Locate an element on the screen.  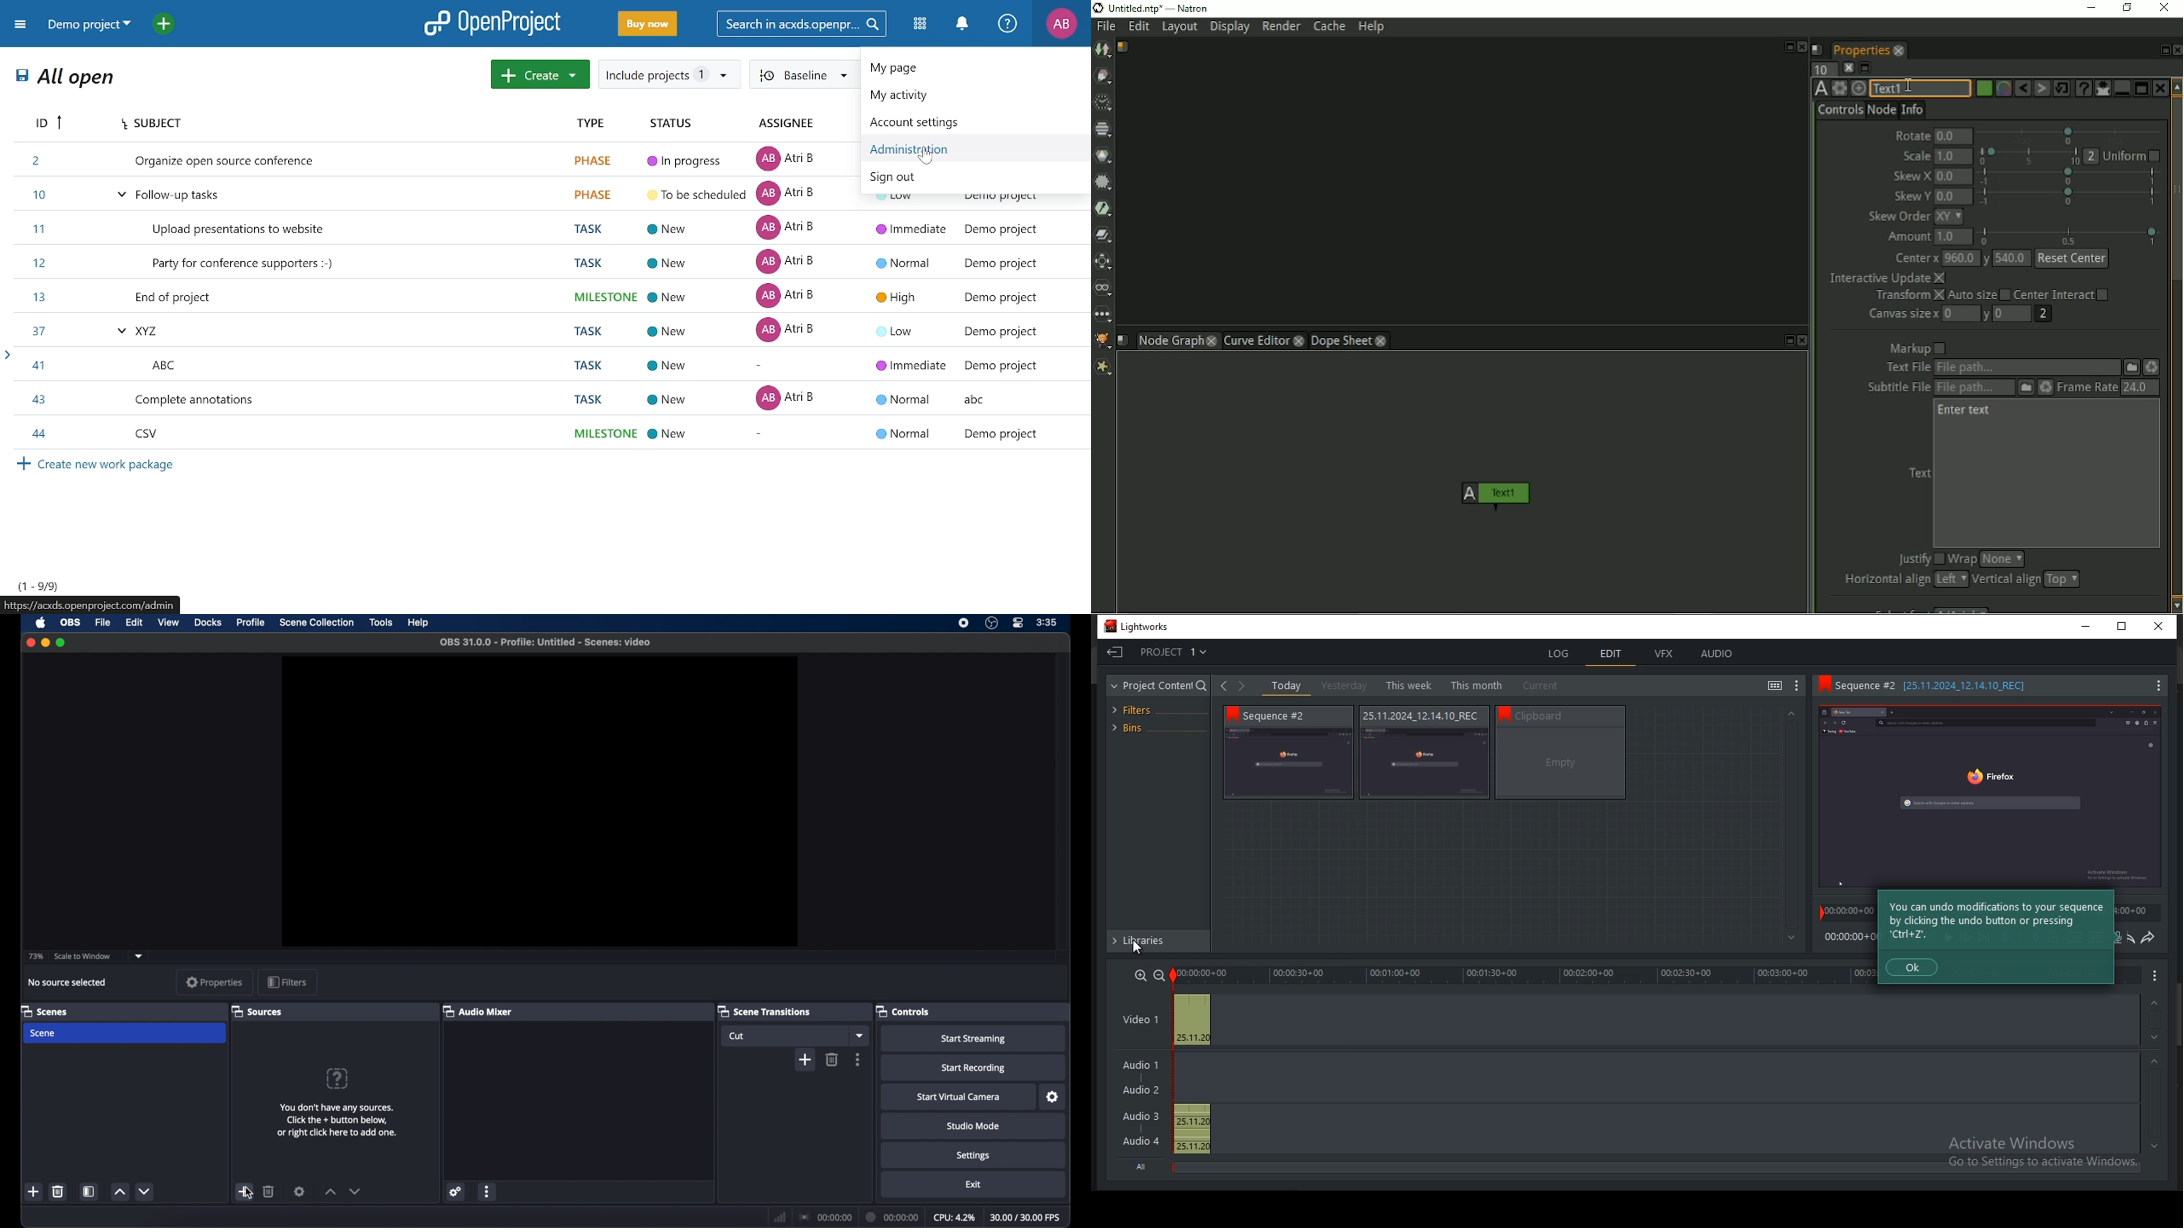
settings is located at coordinates (973, 1156).